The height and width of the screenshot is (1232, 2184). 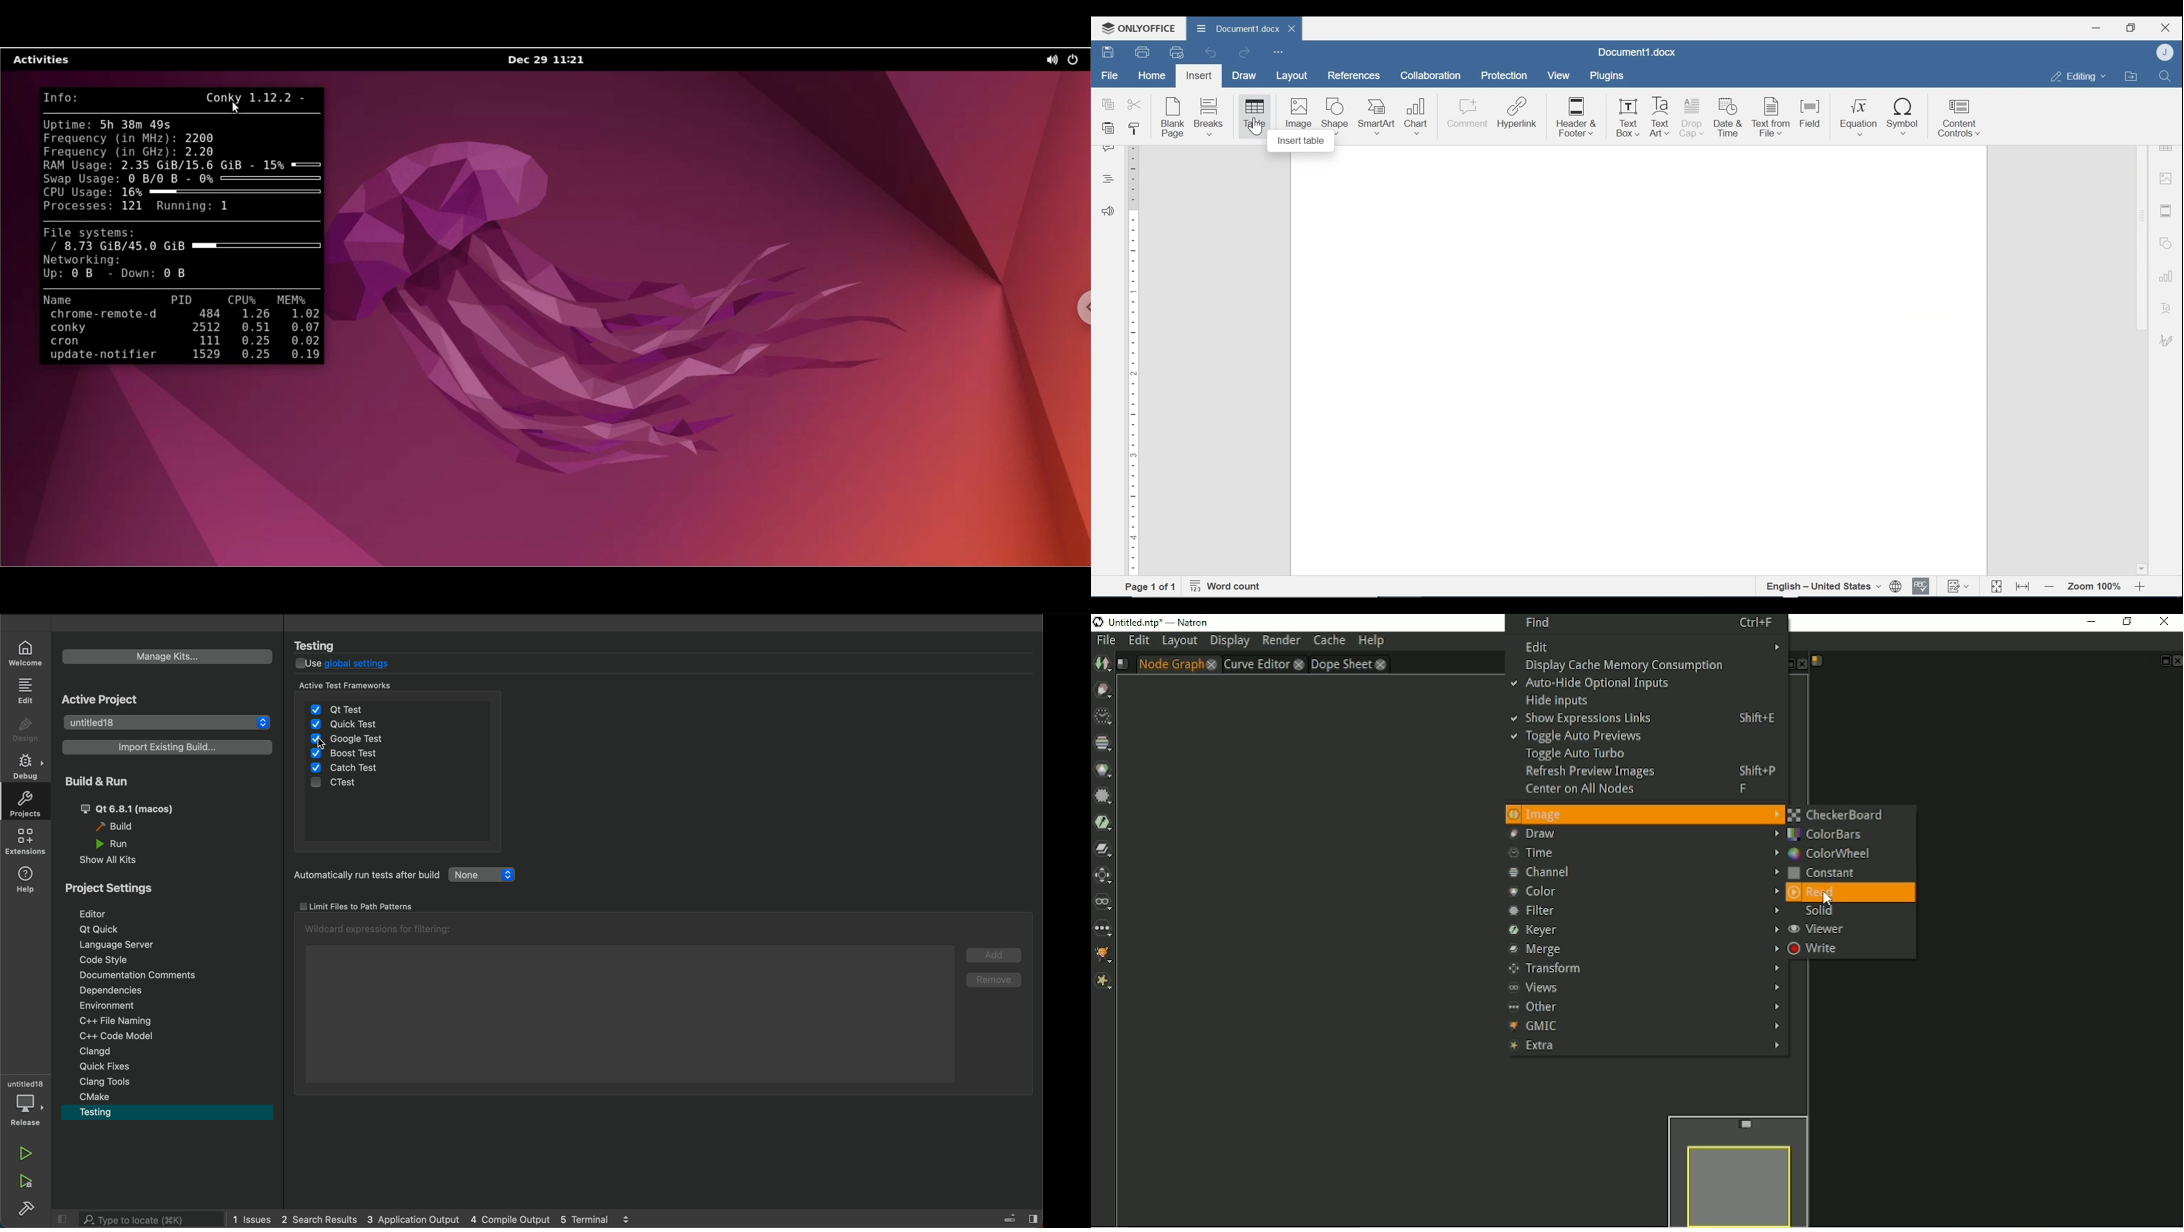 I want to click on Drop Cap, so click(x=1693, y=118).